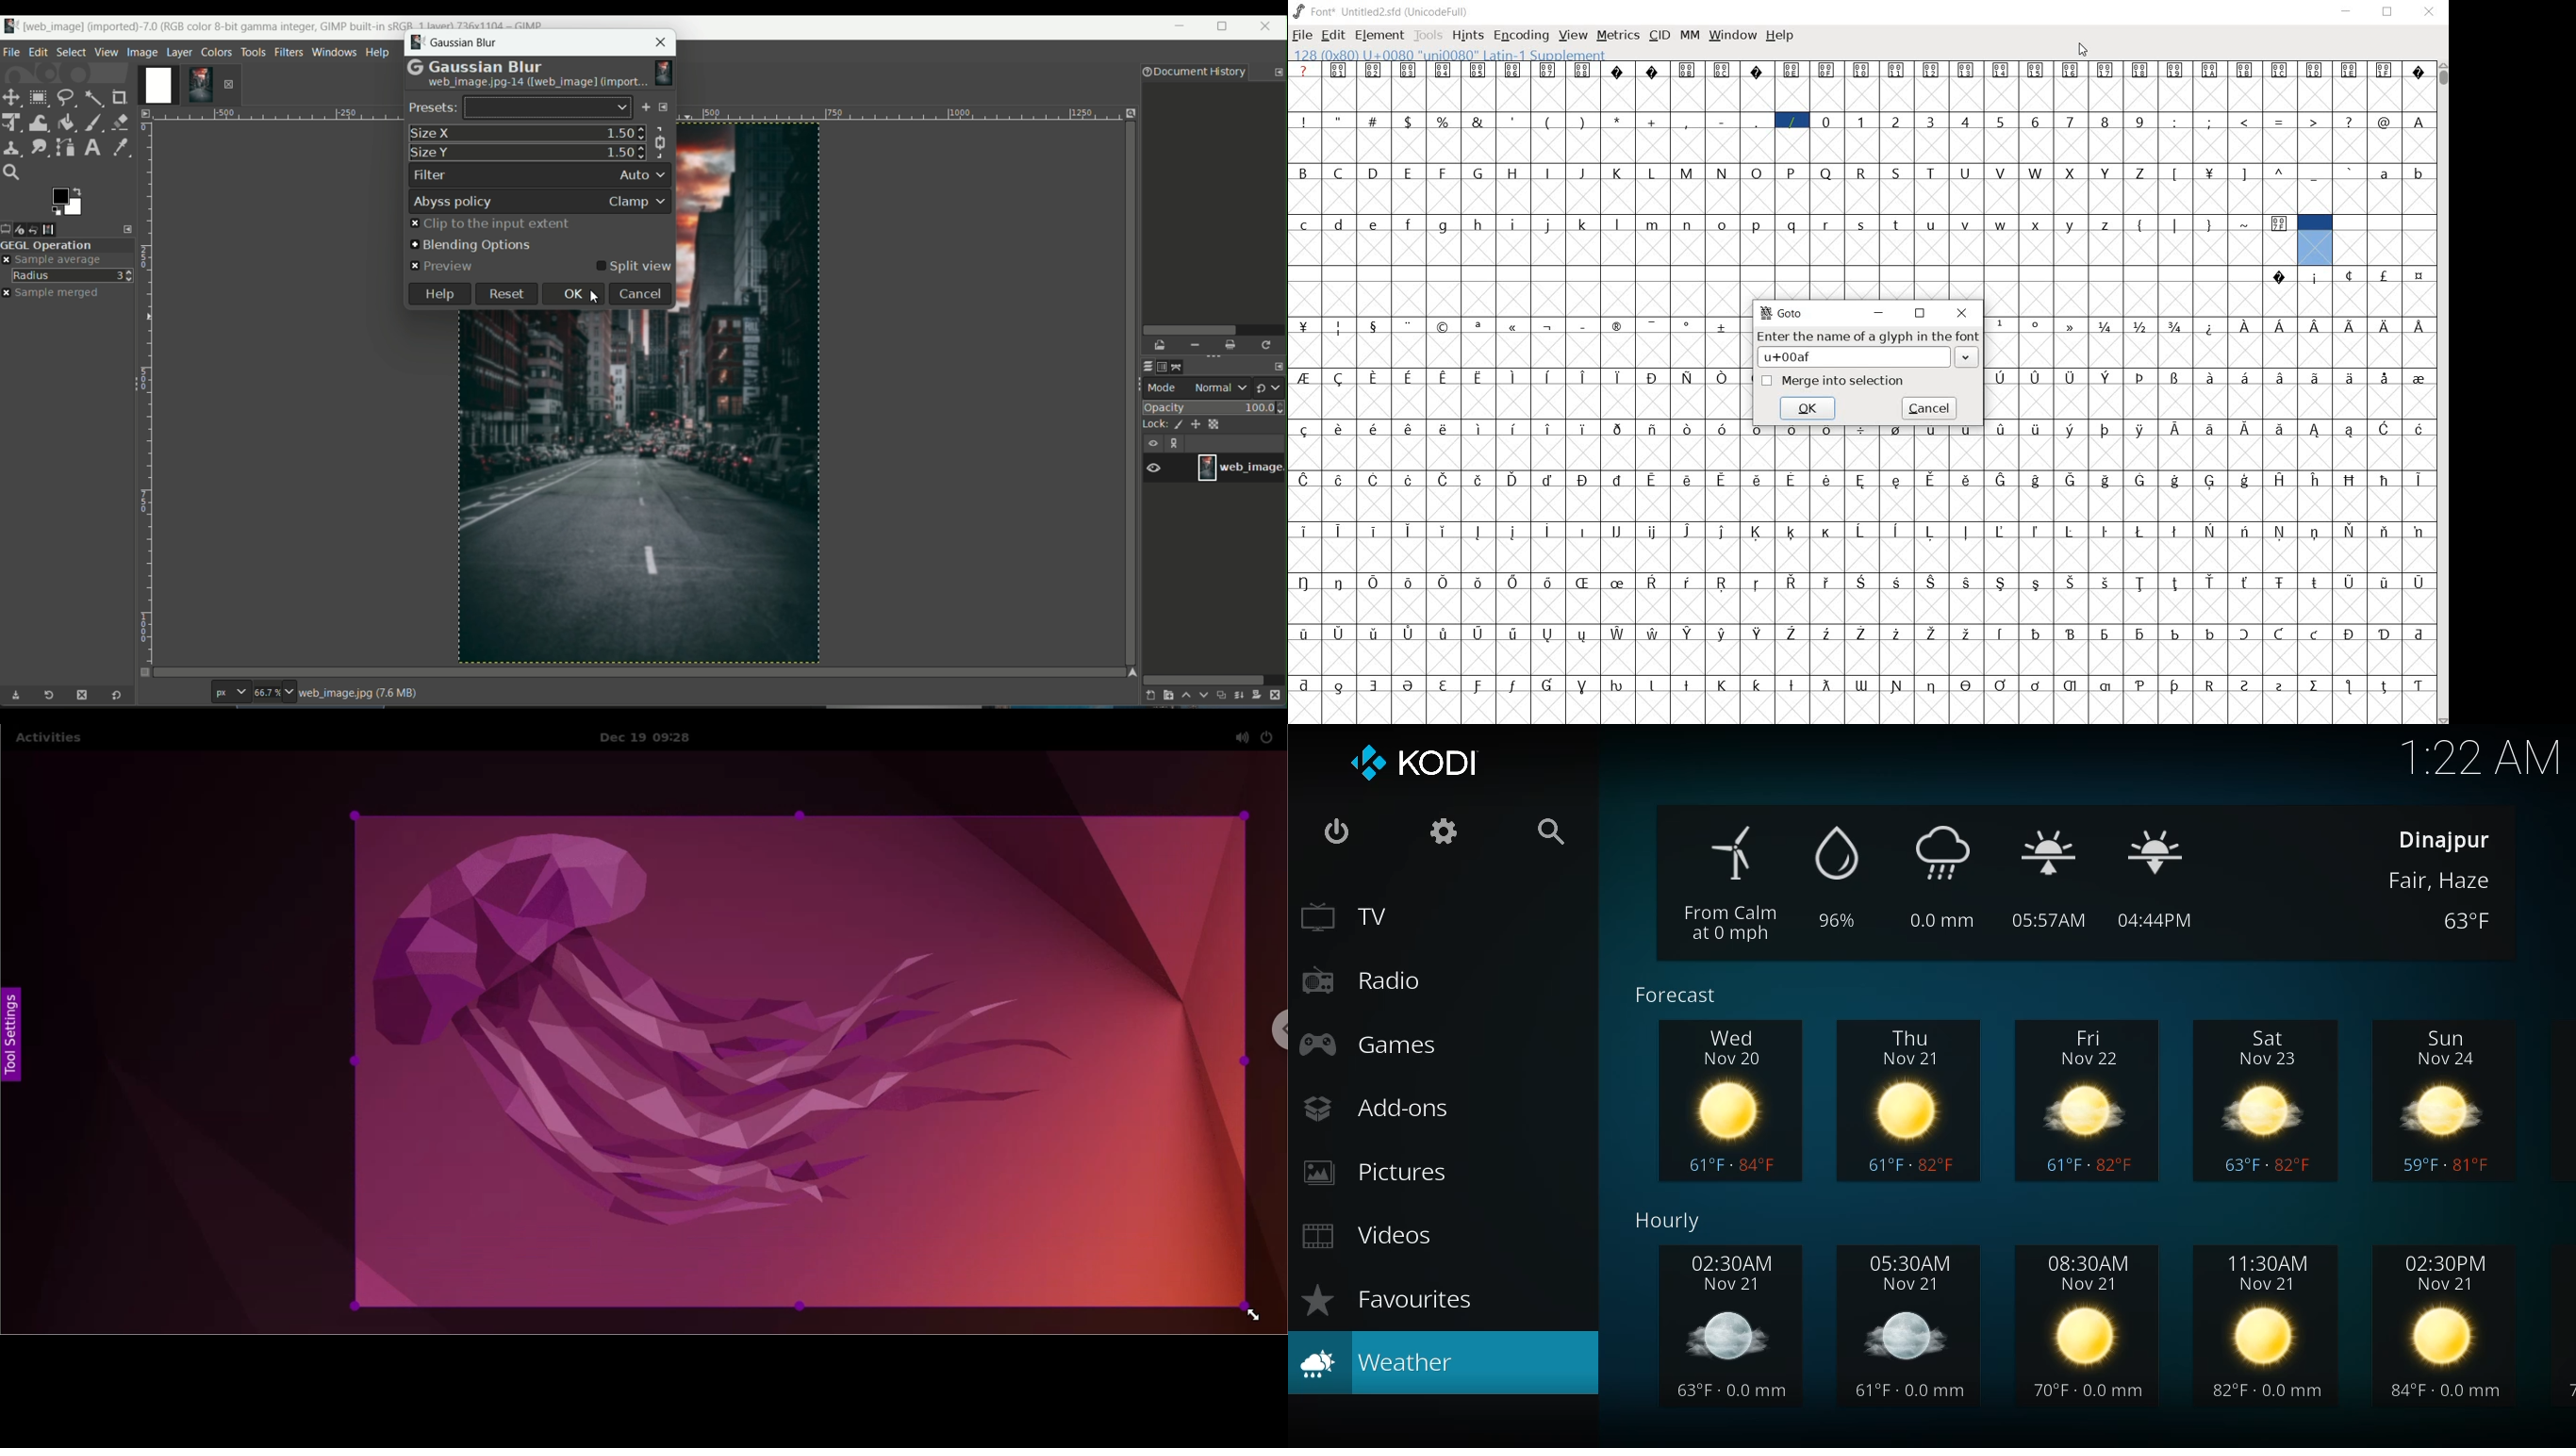  Describe the element at coordinates (1548, 530) in the screenshot. I see `Symbol` at that location.